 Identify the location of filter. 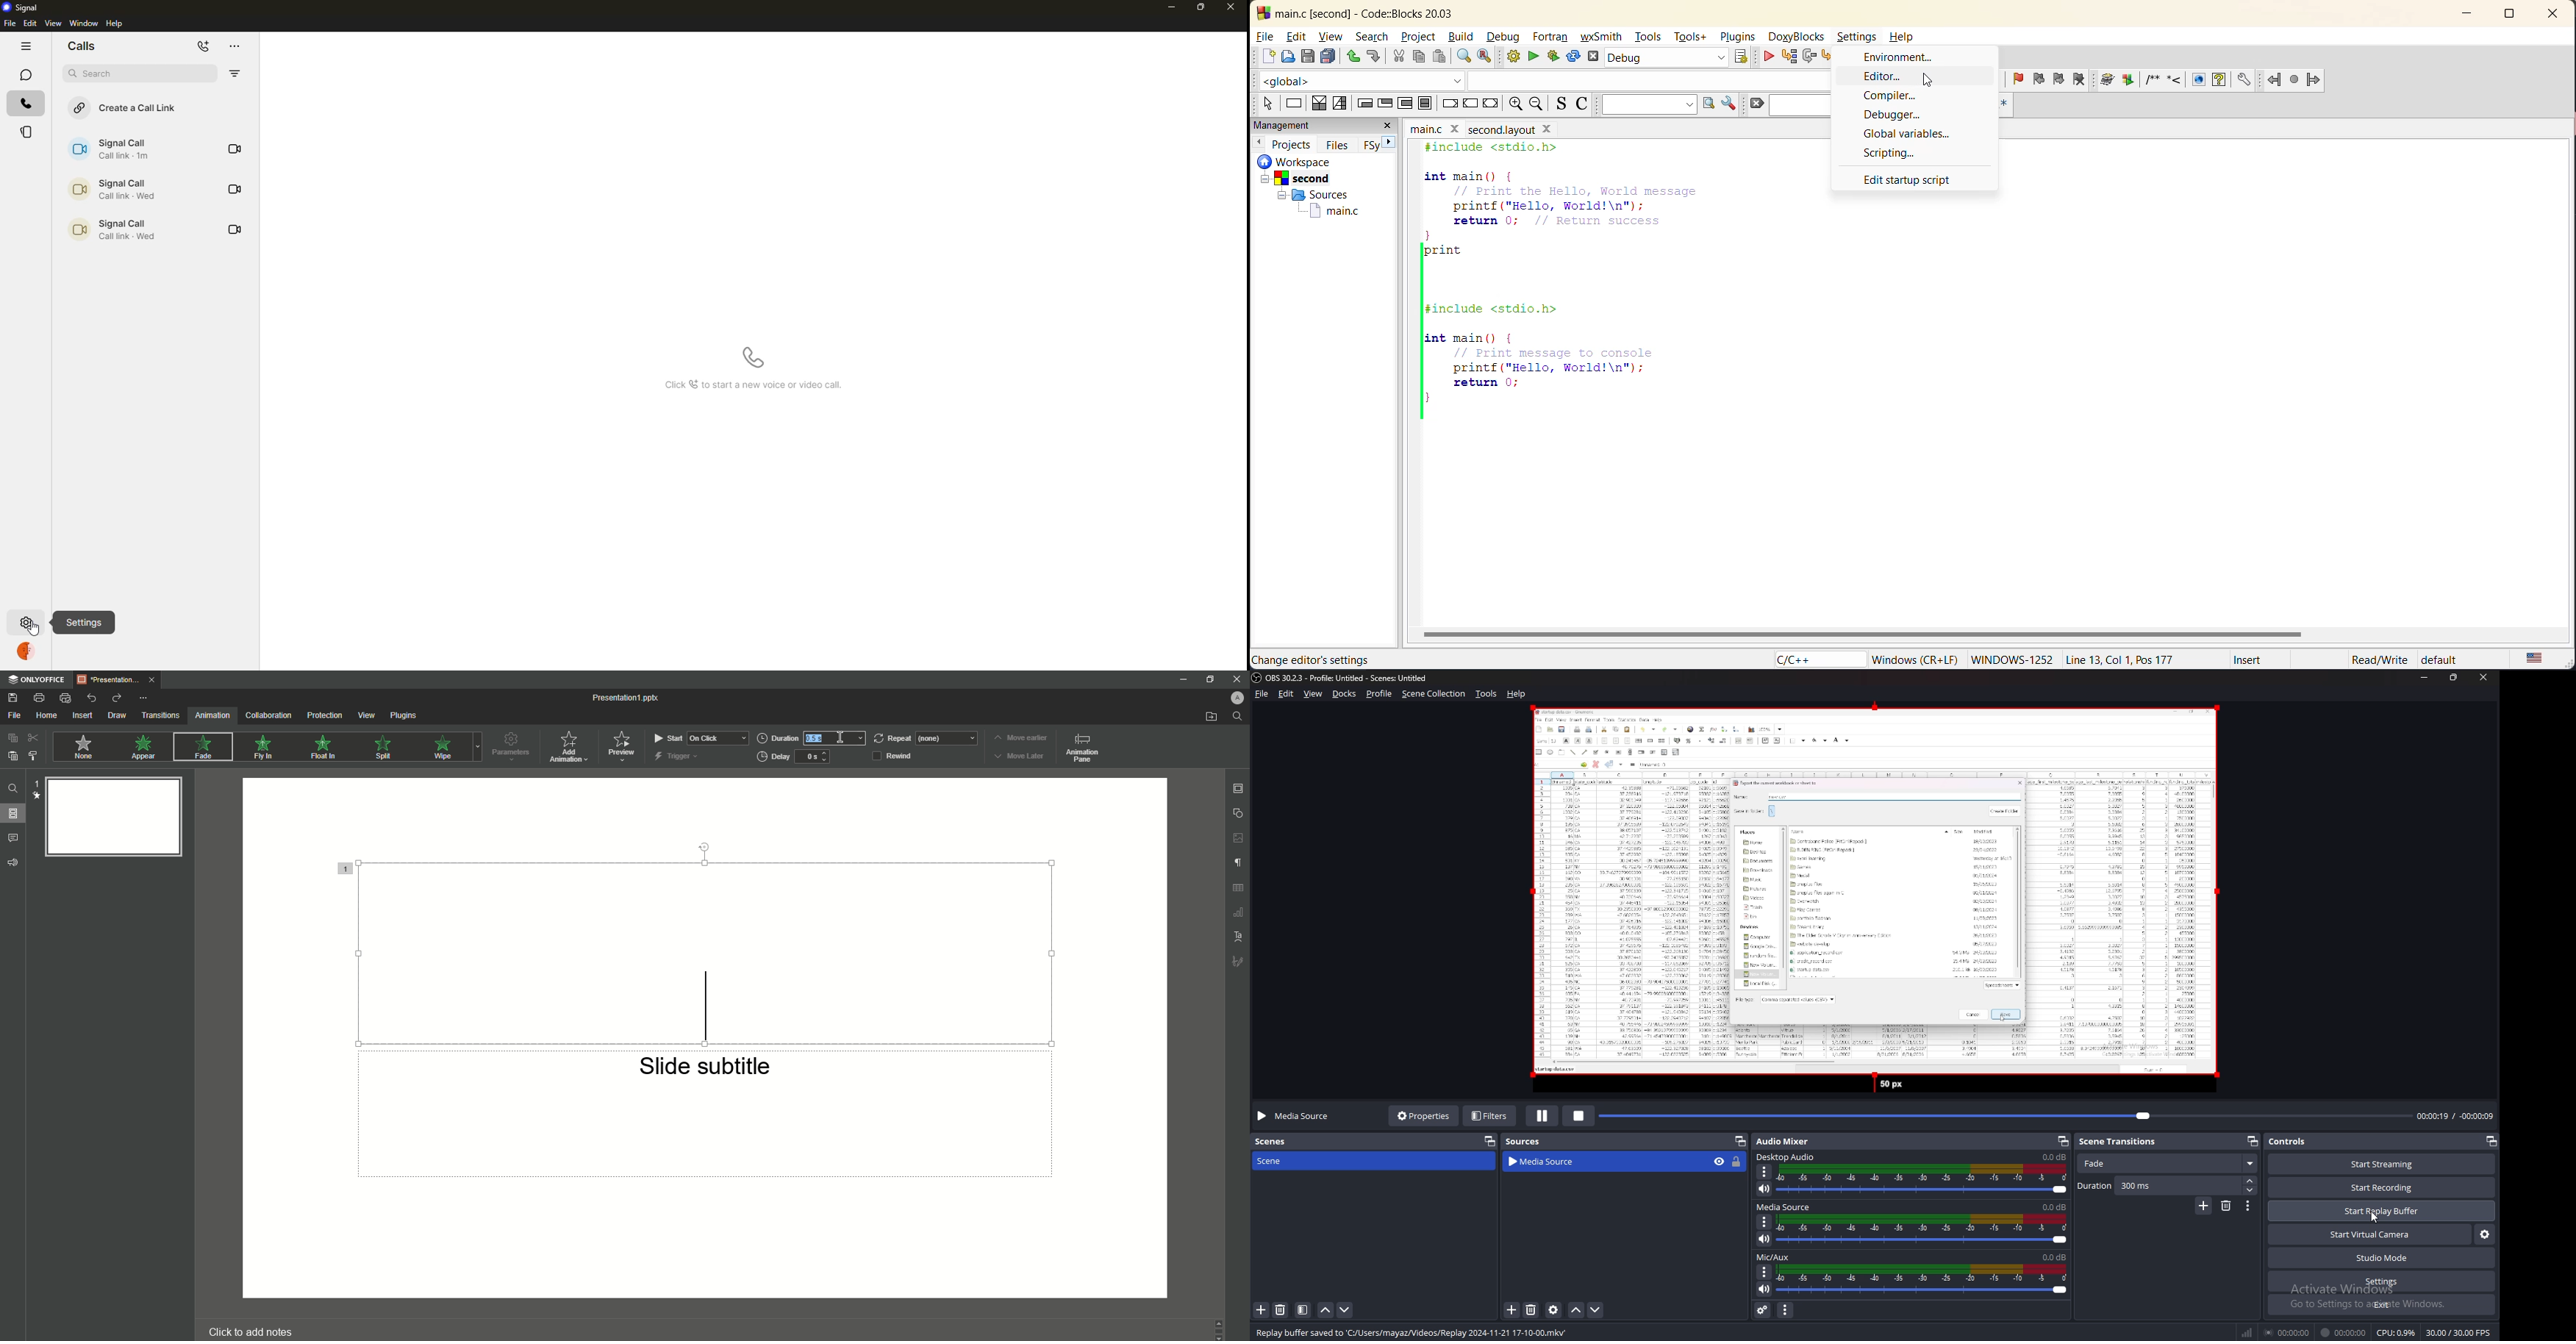
(1303, 1310).